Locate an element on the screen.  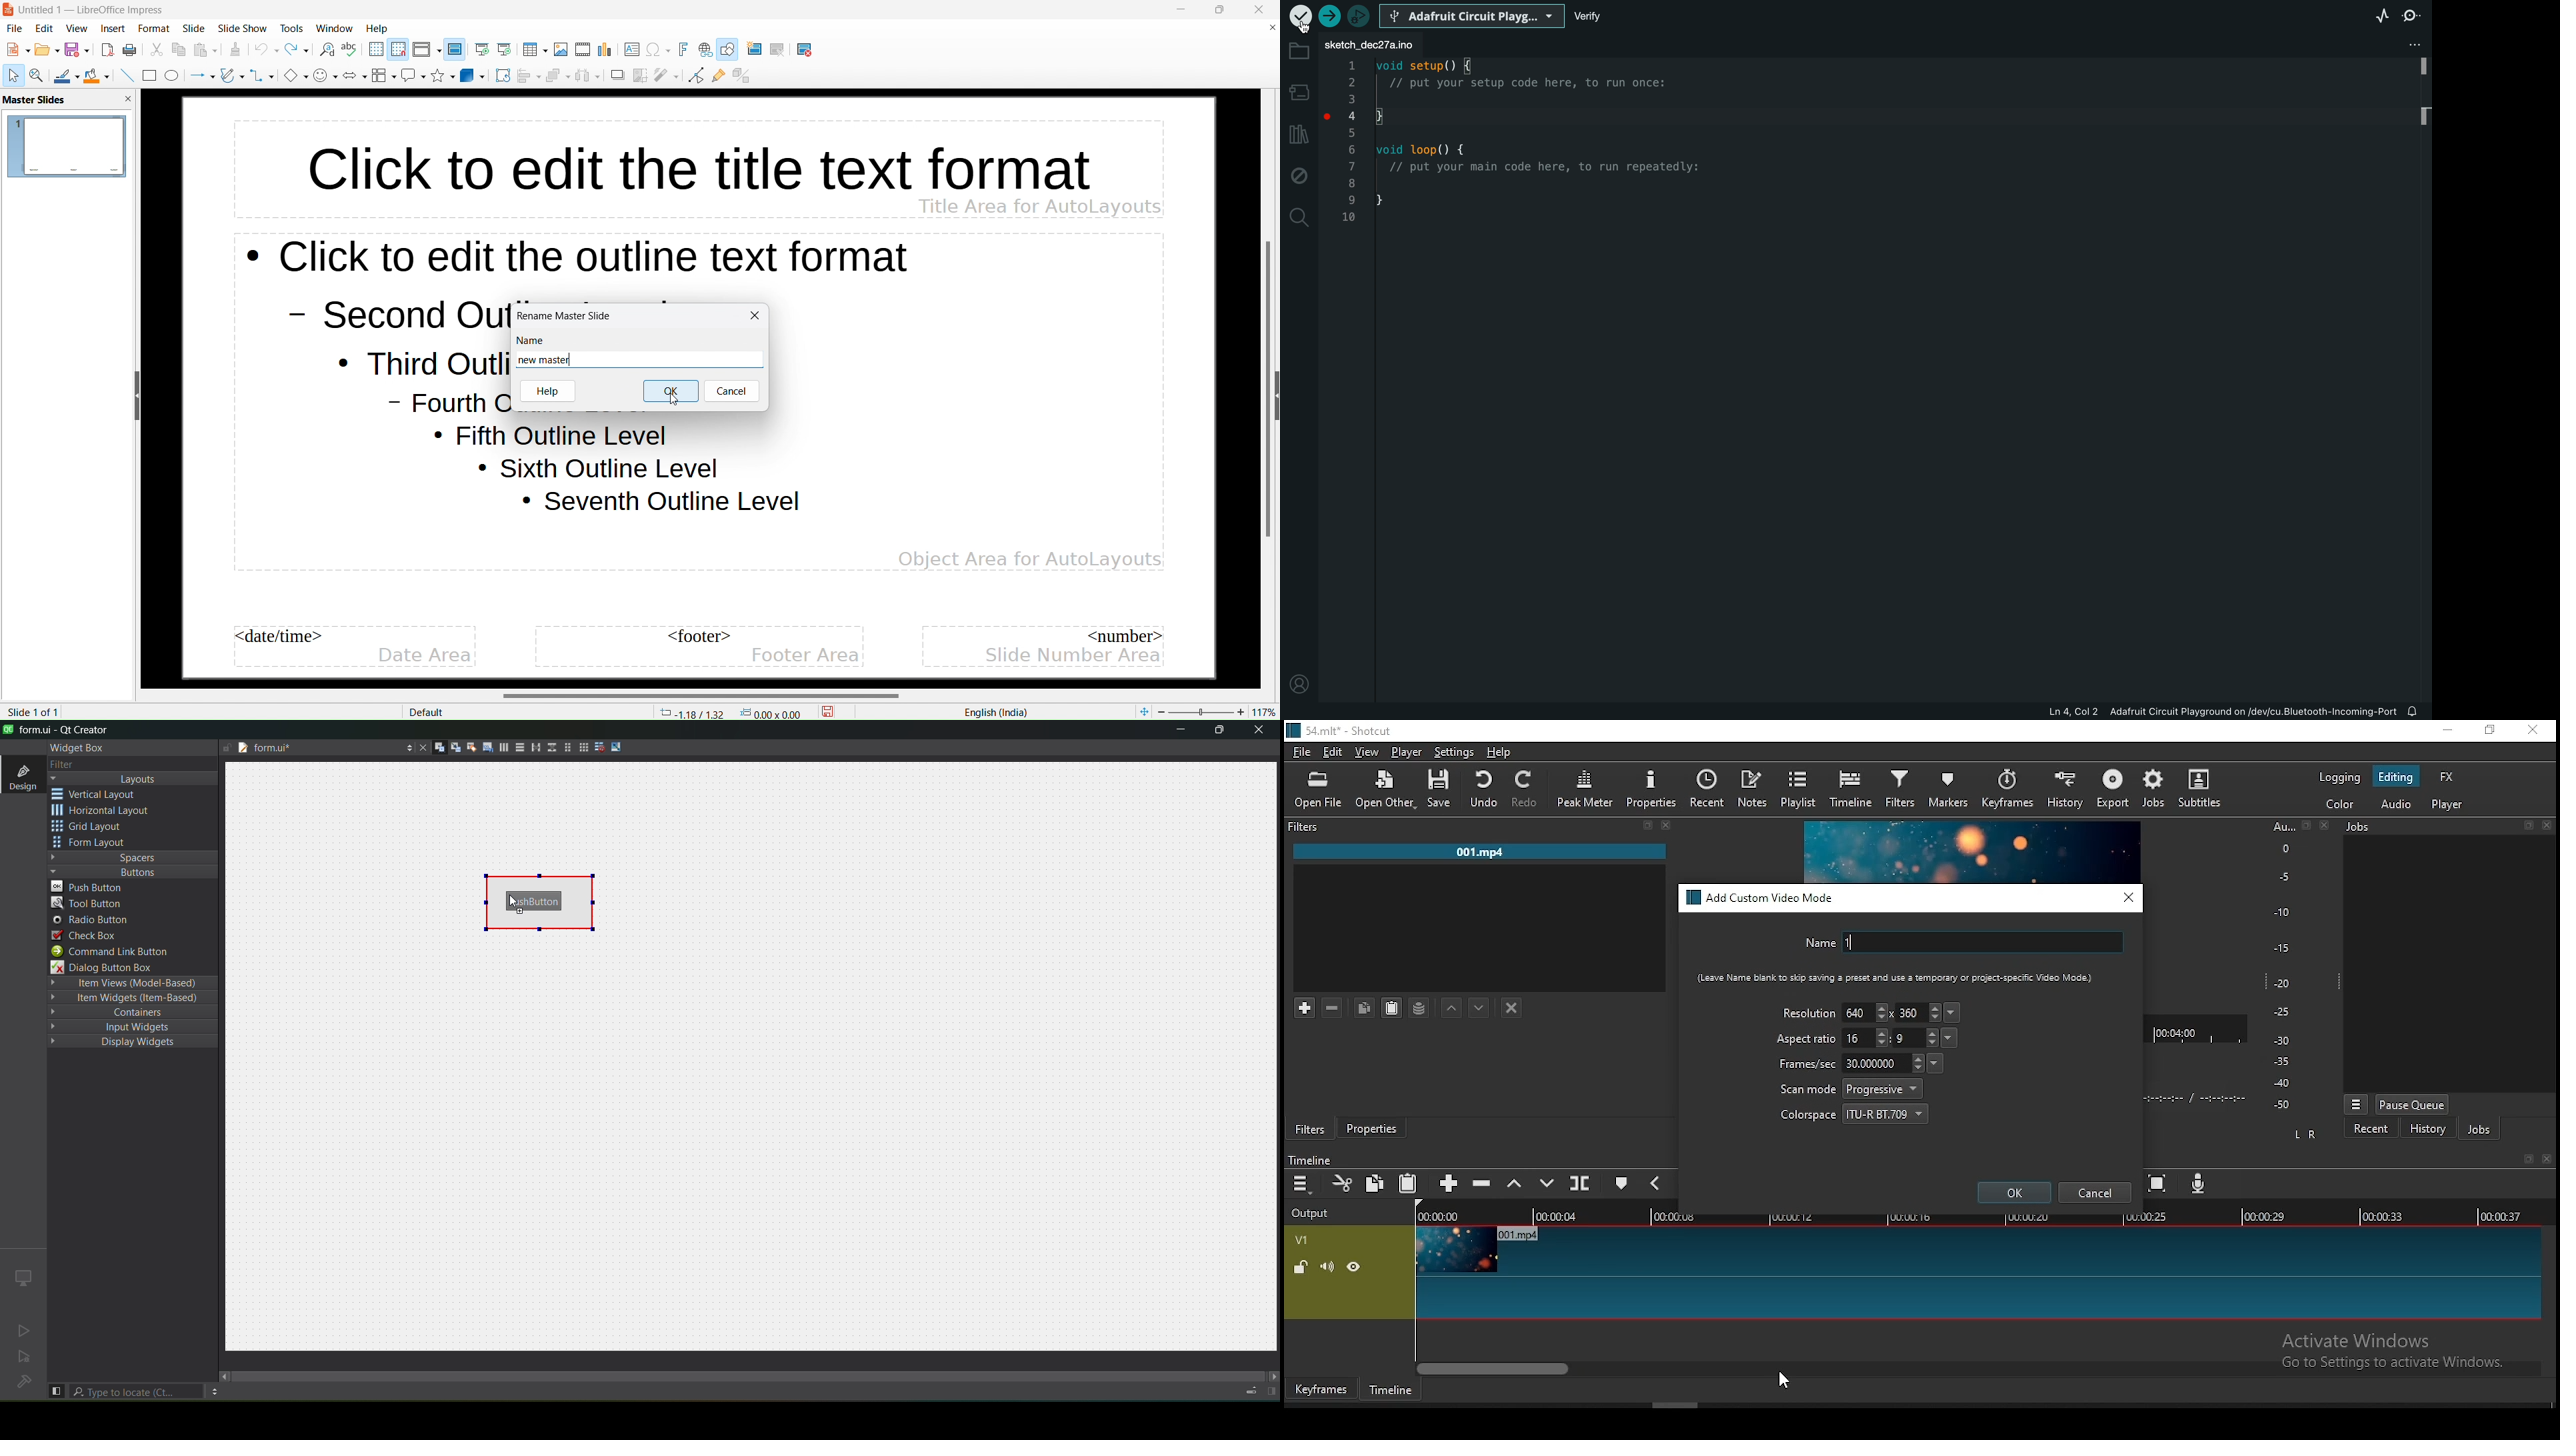
open is located at coordinates (47, 49).